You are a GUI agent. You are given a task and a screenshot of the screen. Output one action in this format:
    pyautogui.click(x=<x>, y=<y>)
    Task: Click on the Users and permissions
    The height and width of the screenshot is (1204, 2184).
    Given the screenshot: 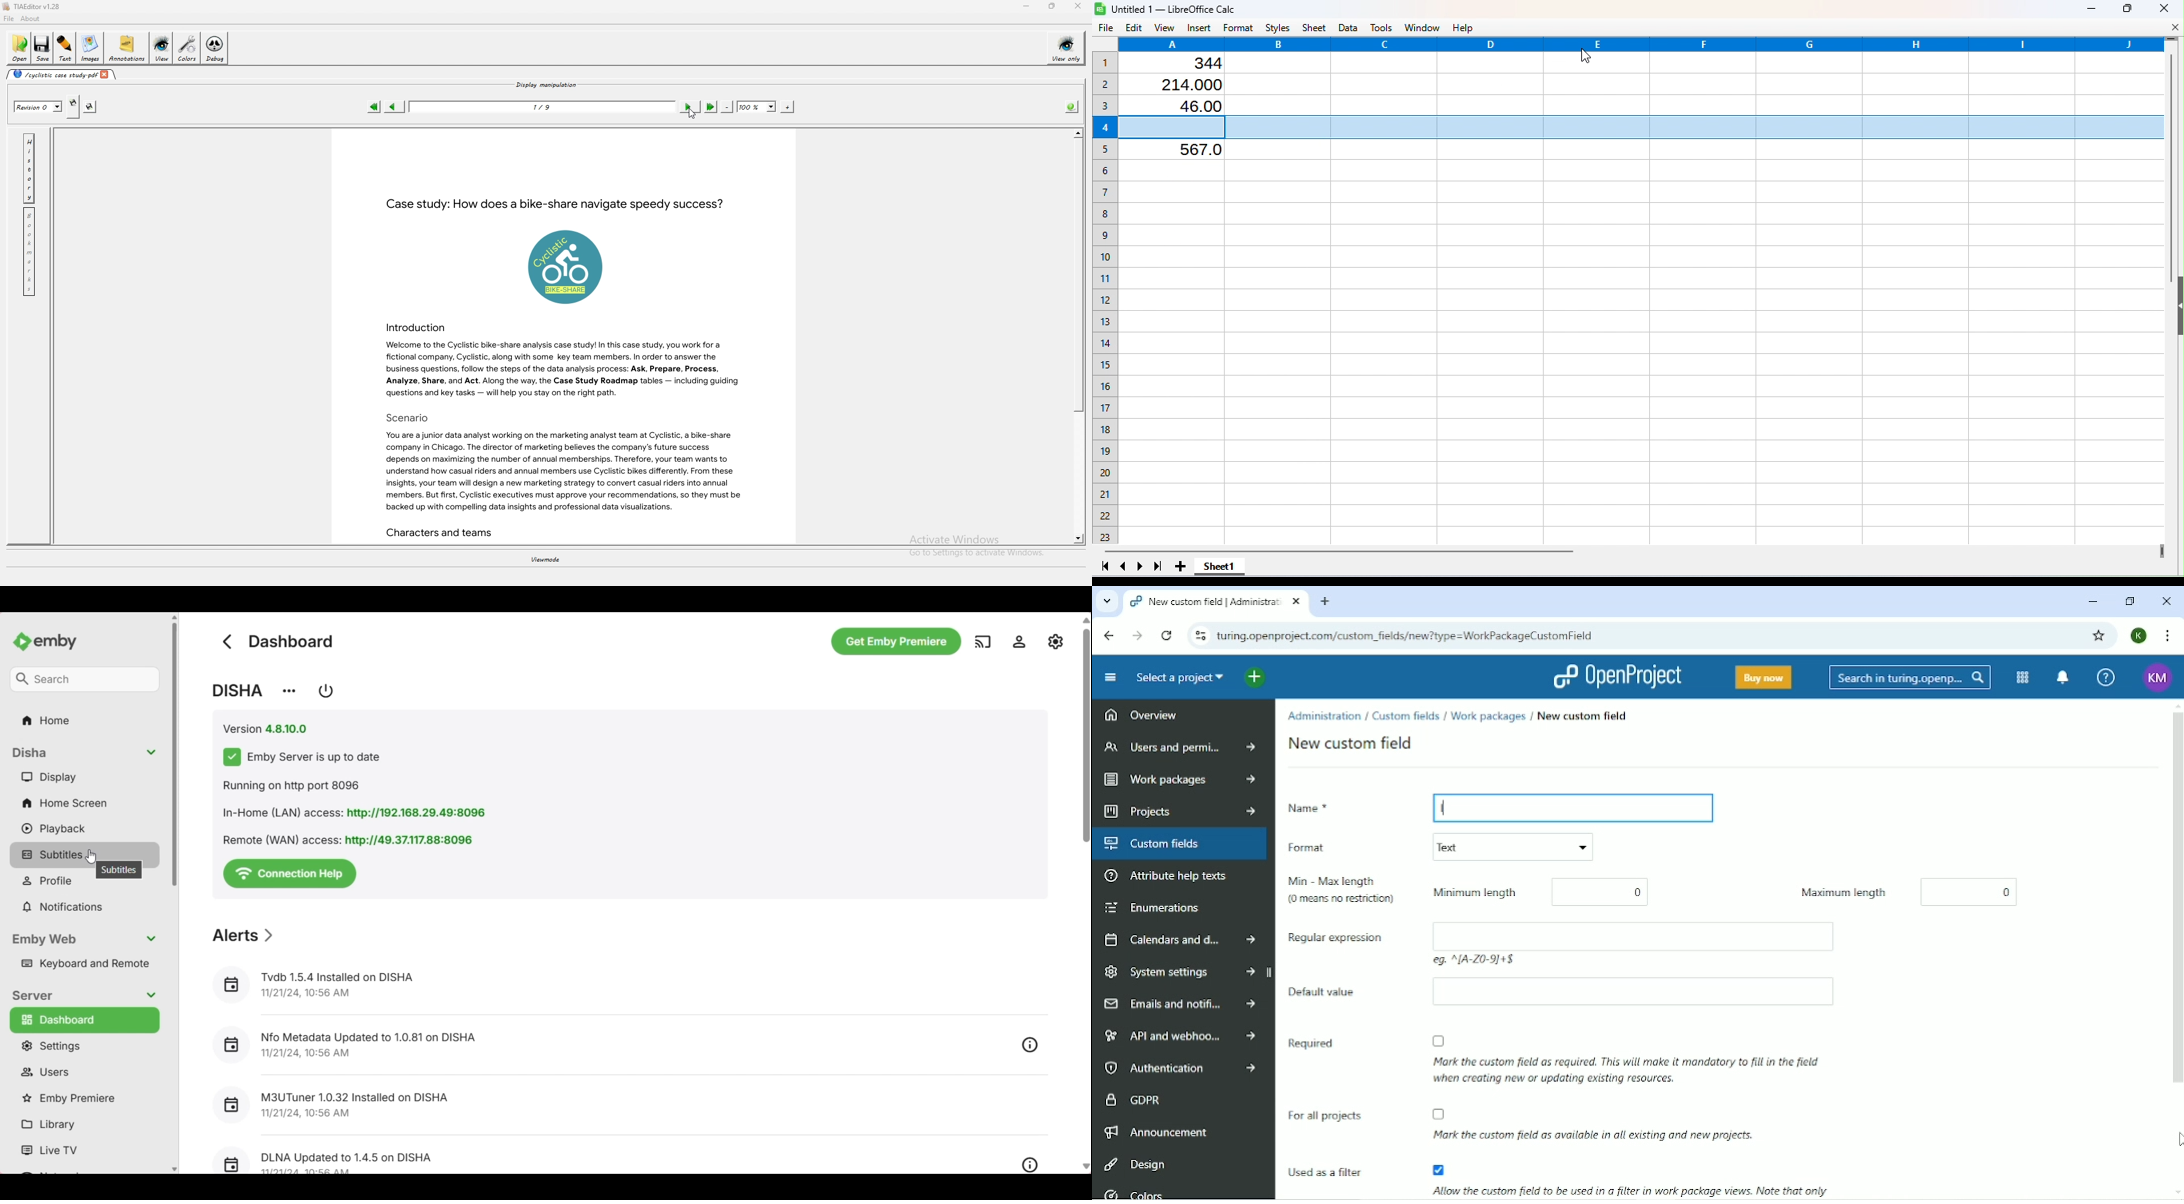 What is the action you would take?
    pyautogui.click(x=1180, y=747)
    